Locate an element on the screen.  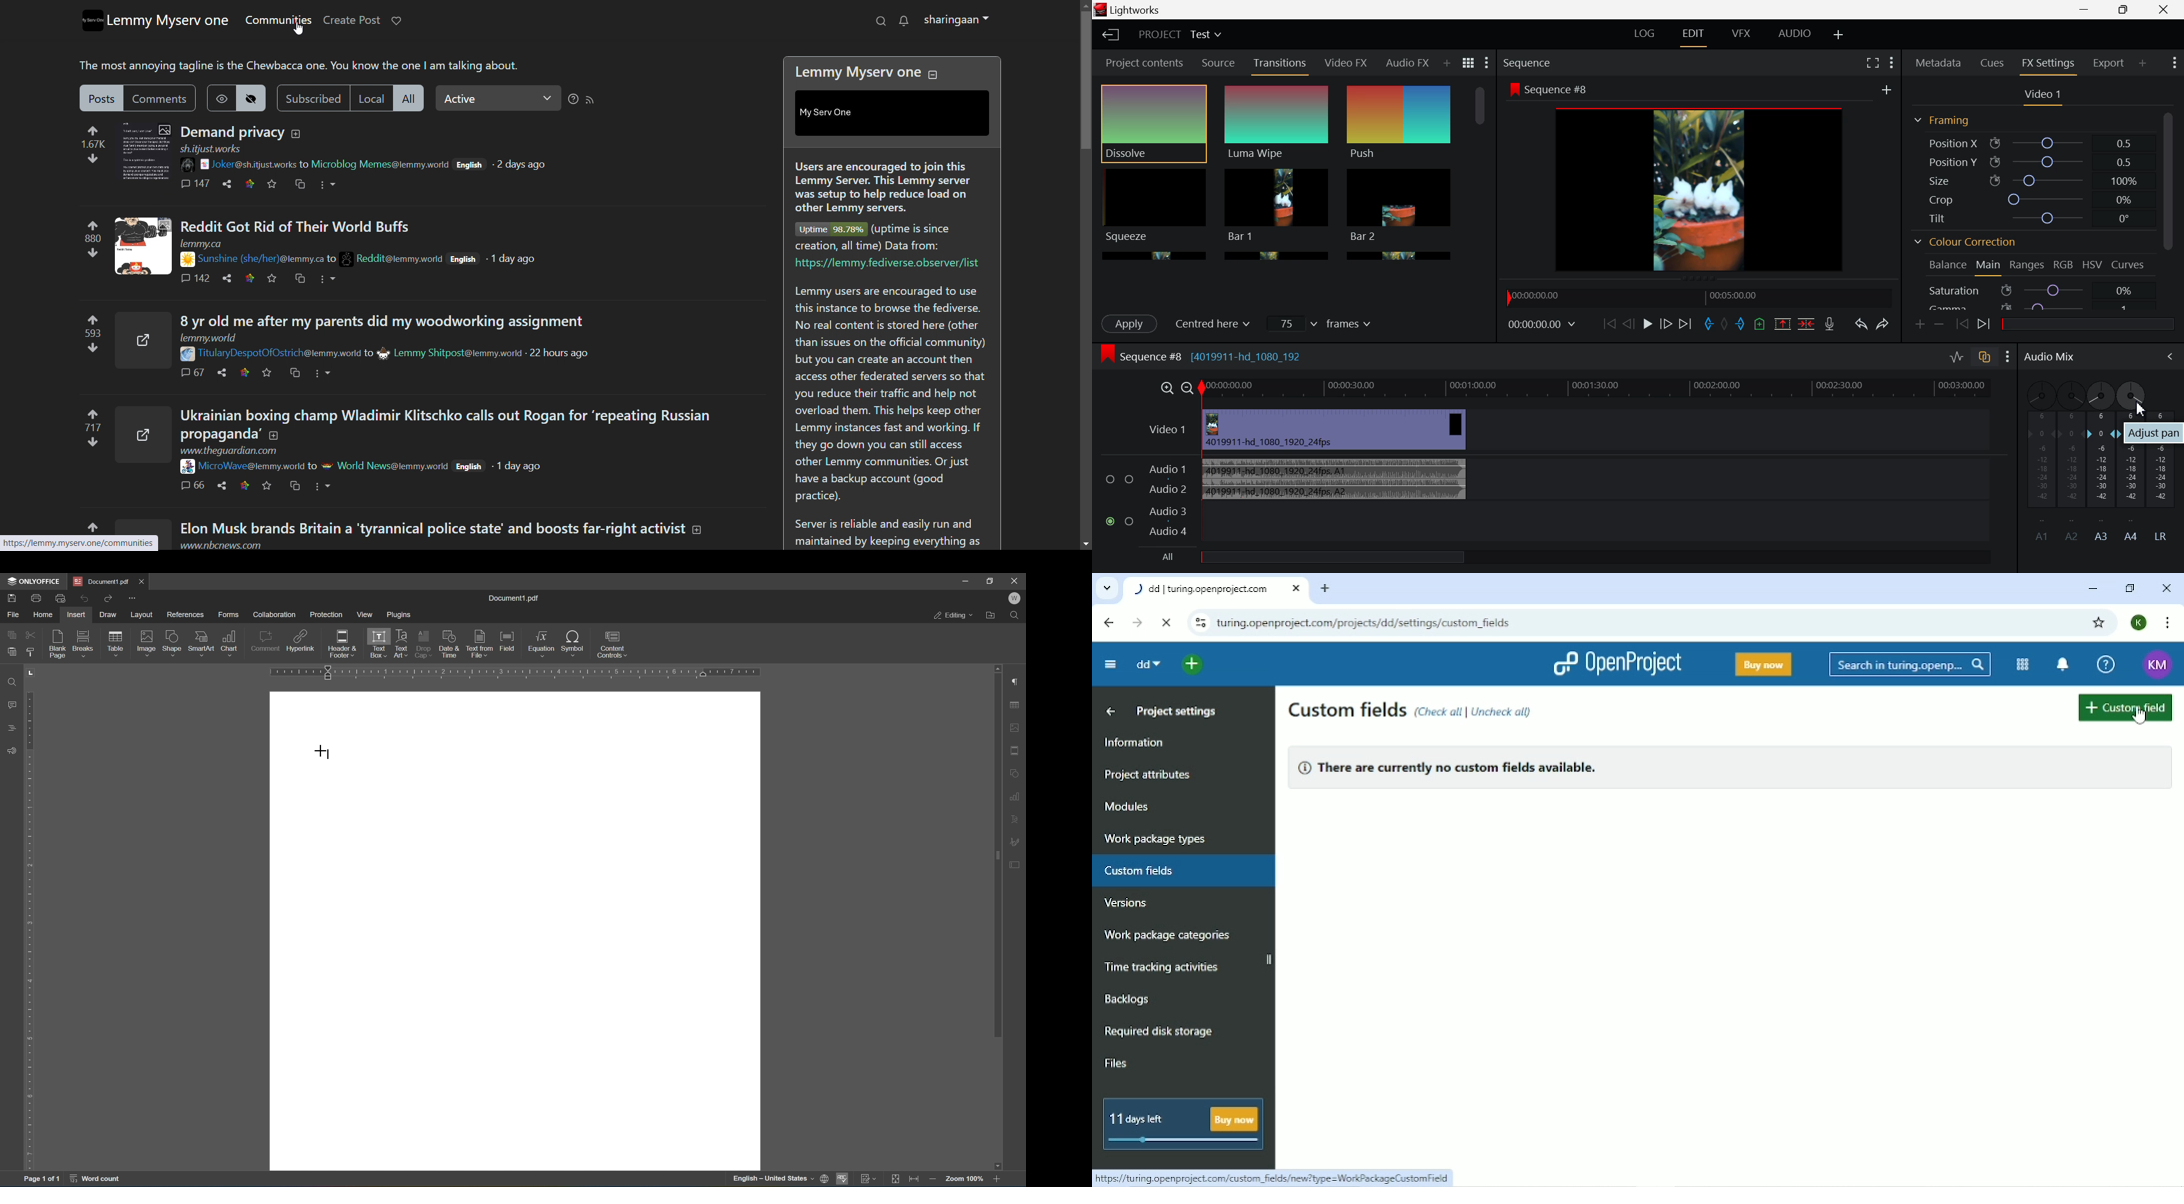
Backlogs is located at coordinates (1128, 999).